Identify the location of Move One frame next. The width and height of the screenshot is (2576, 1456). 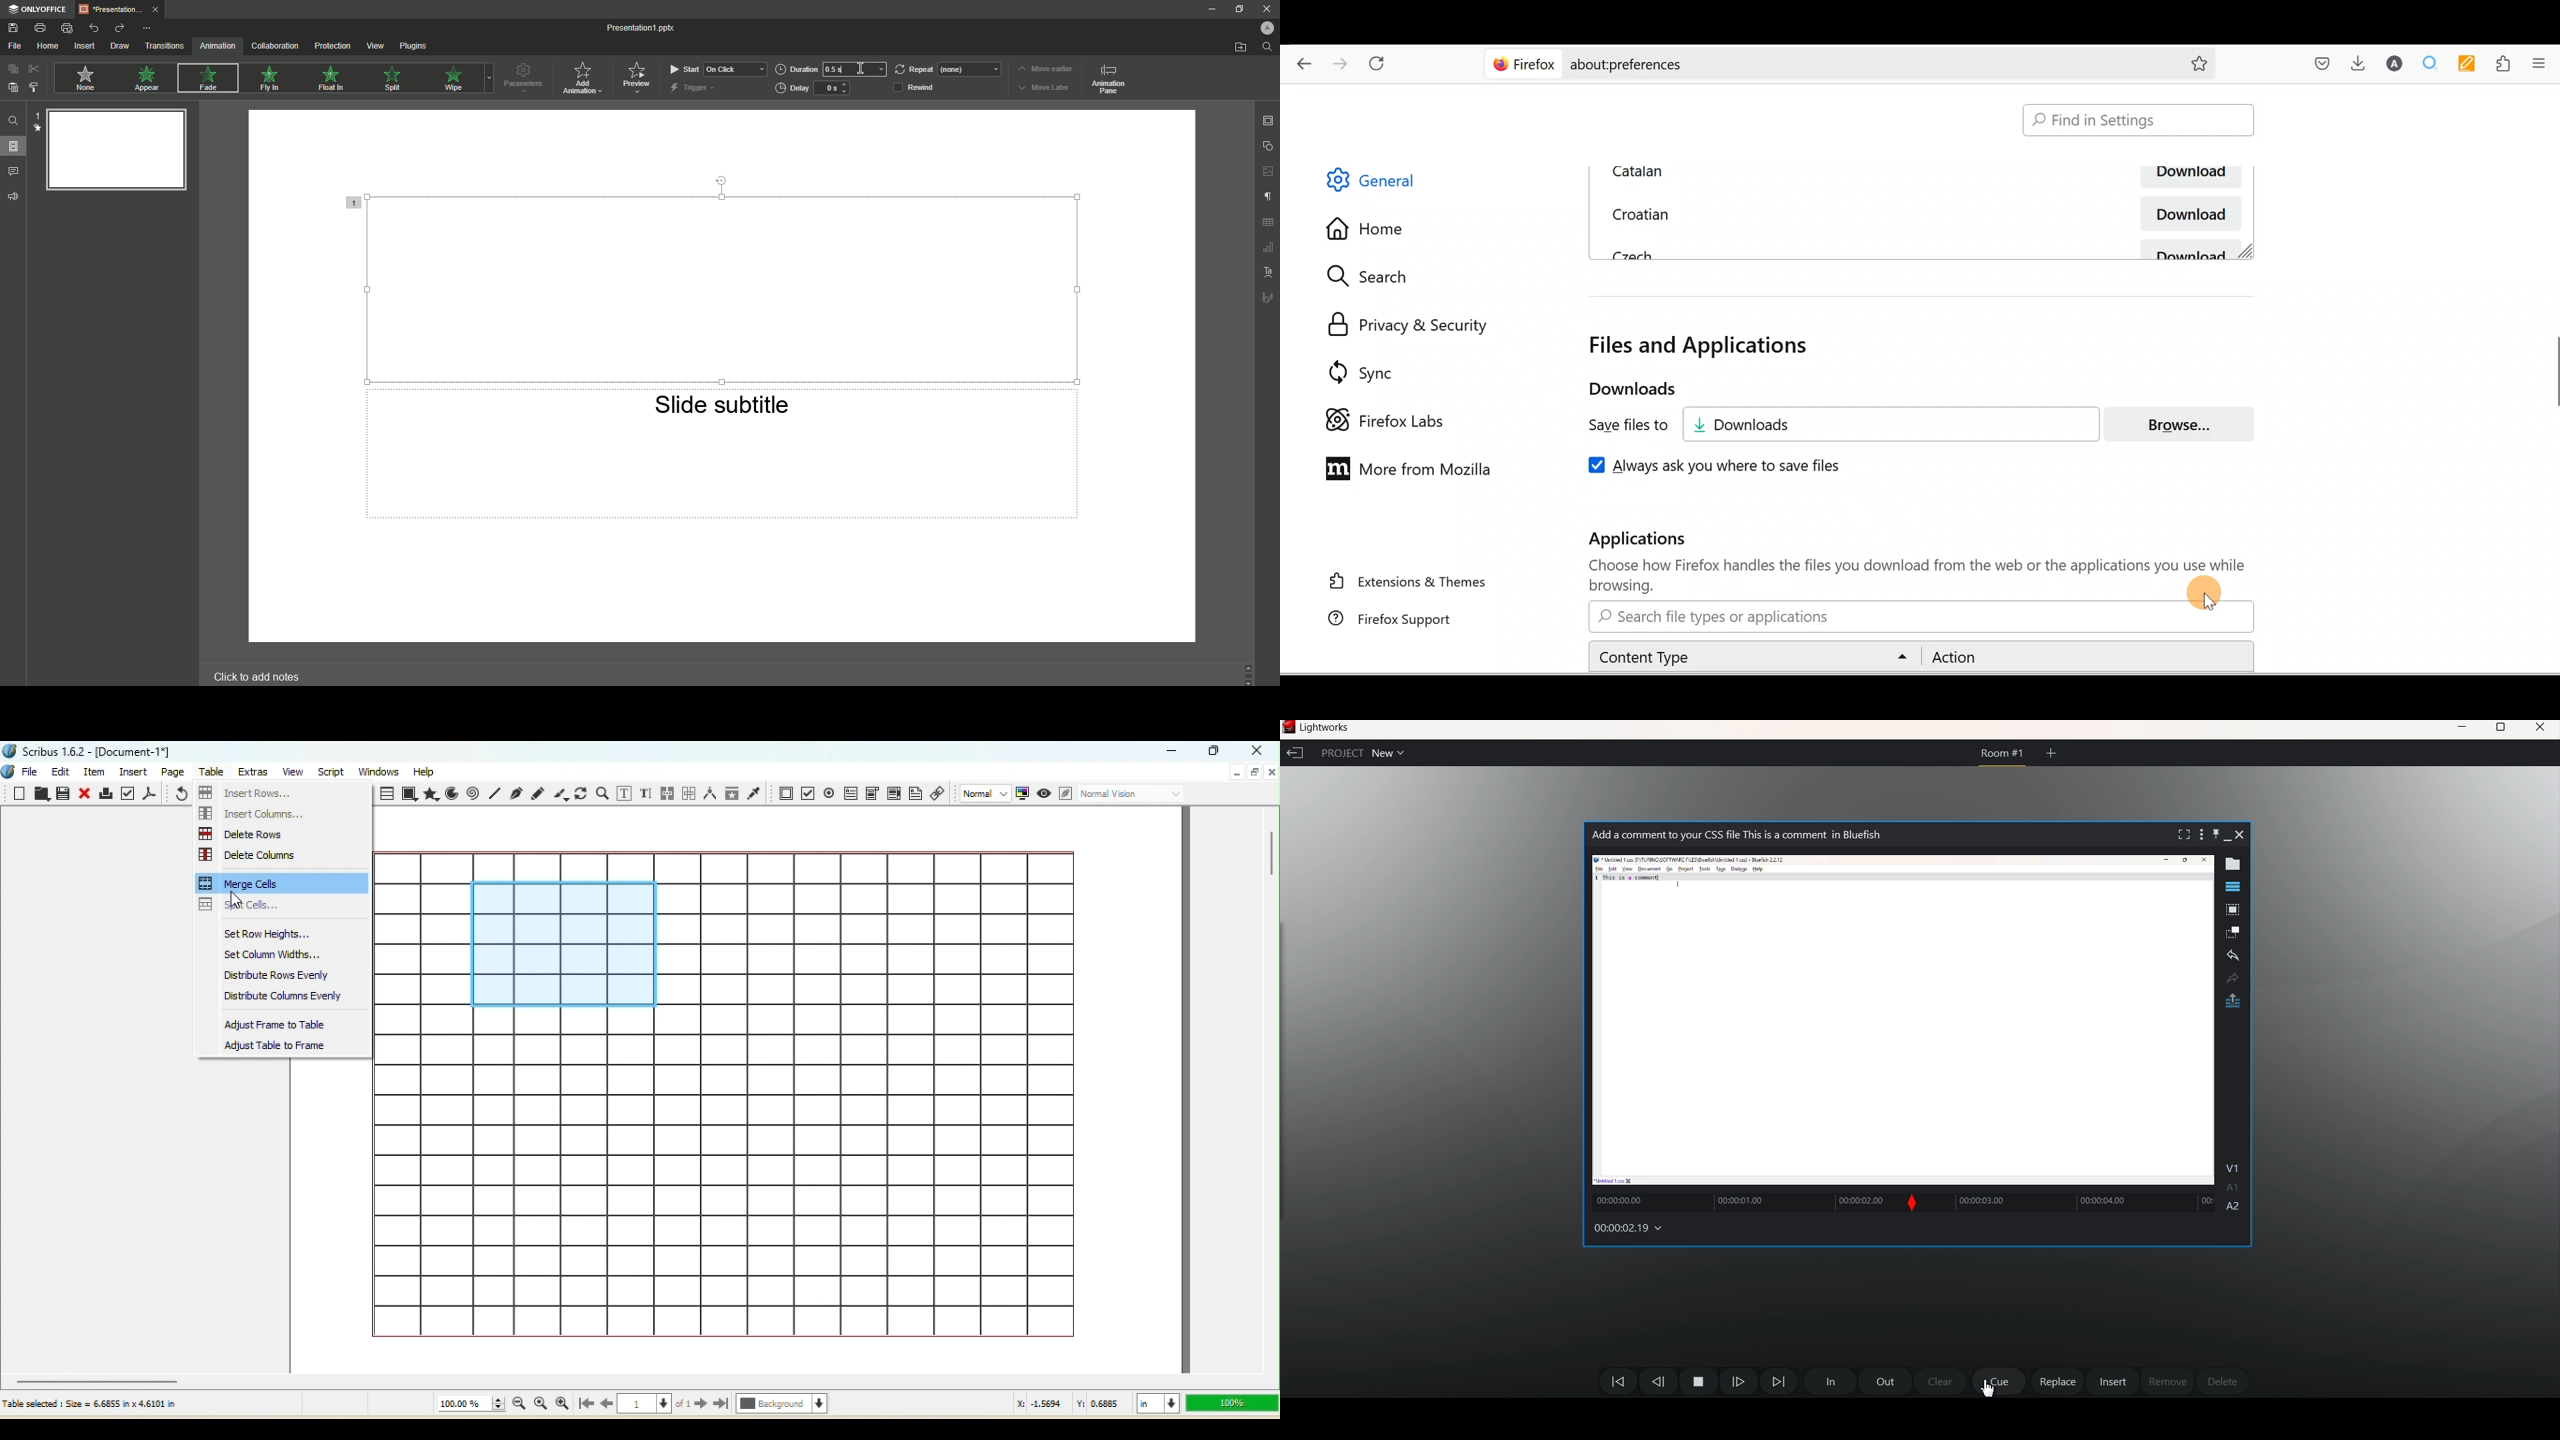
(1739, 1383).